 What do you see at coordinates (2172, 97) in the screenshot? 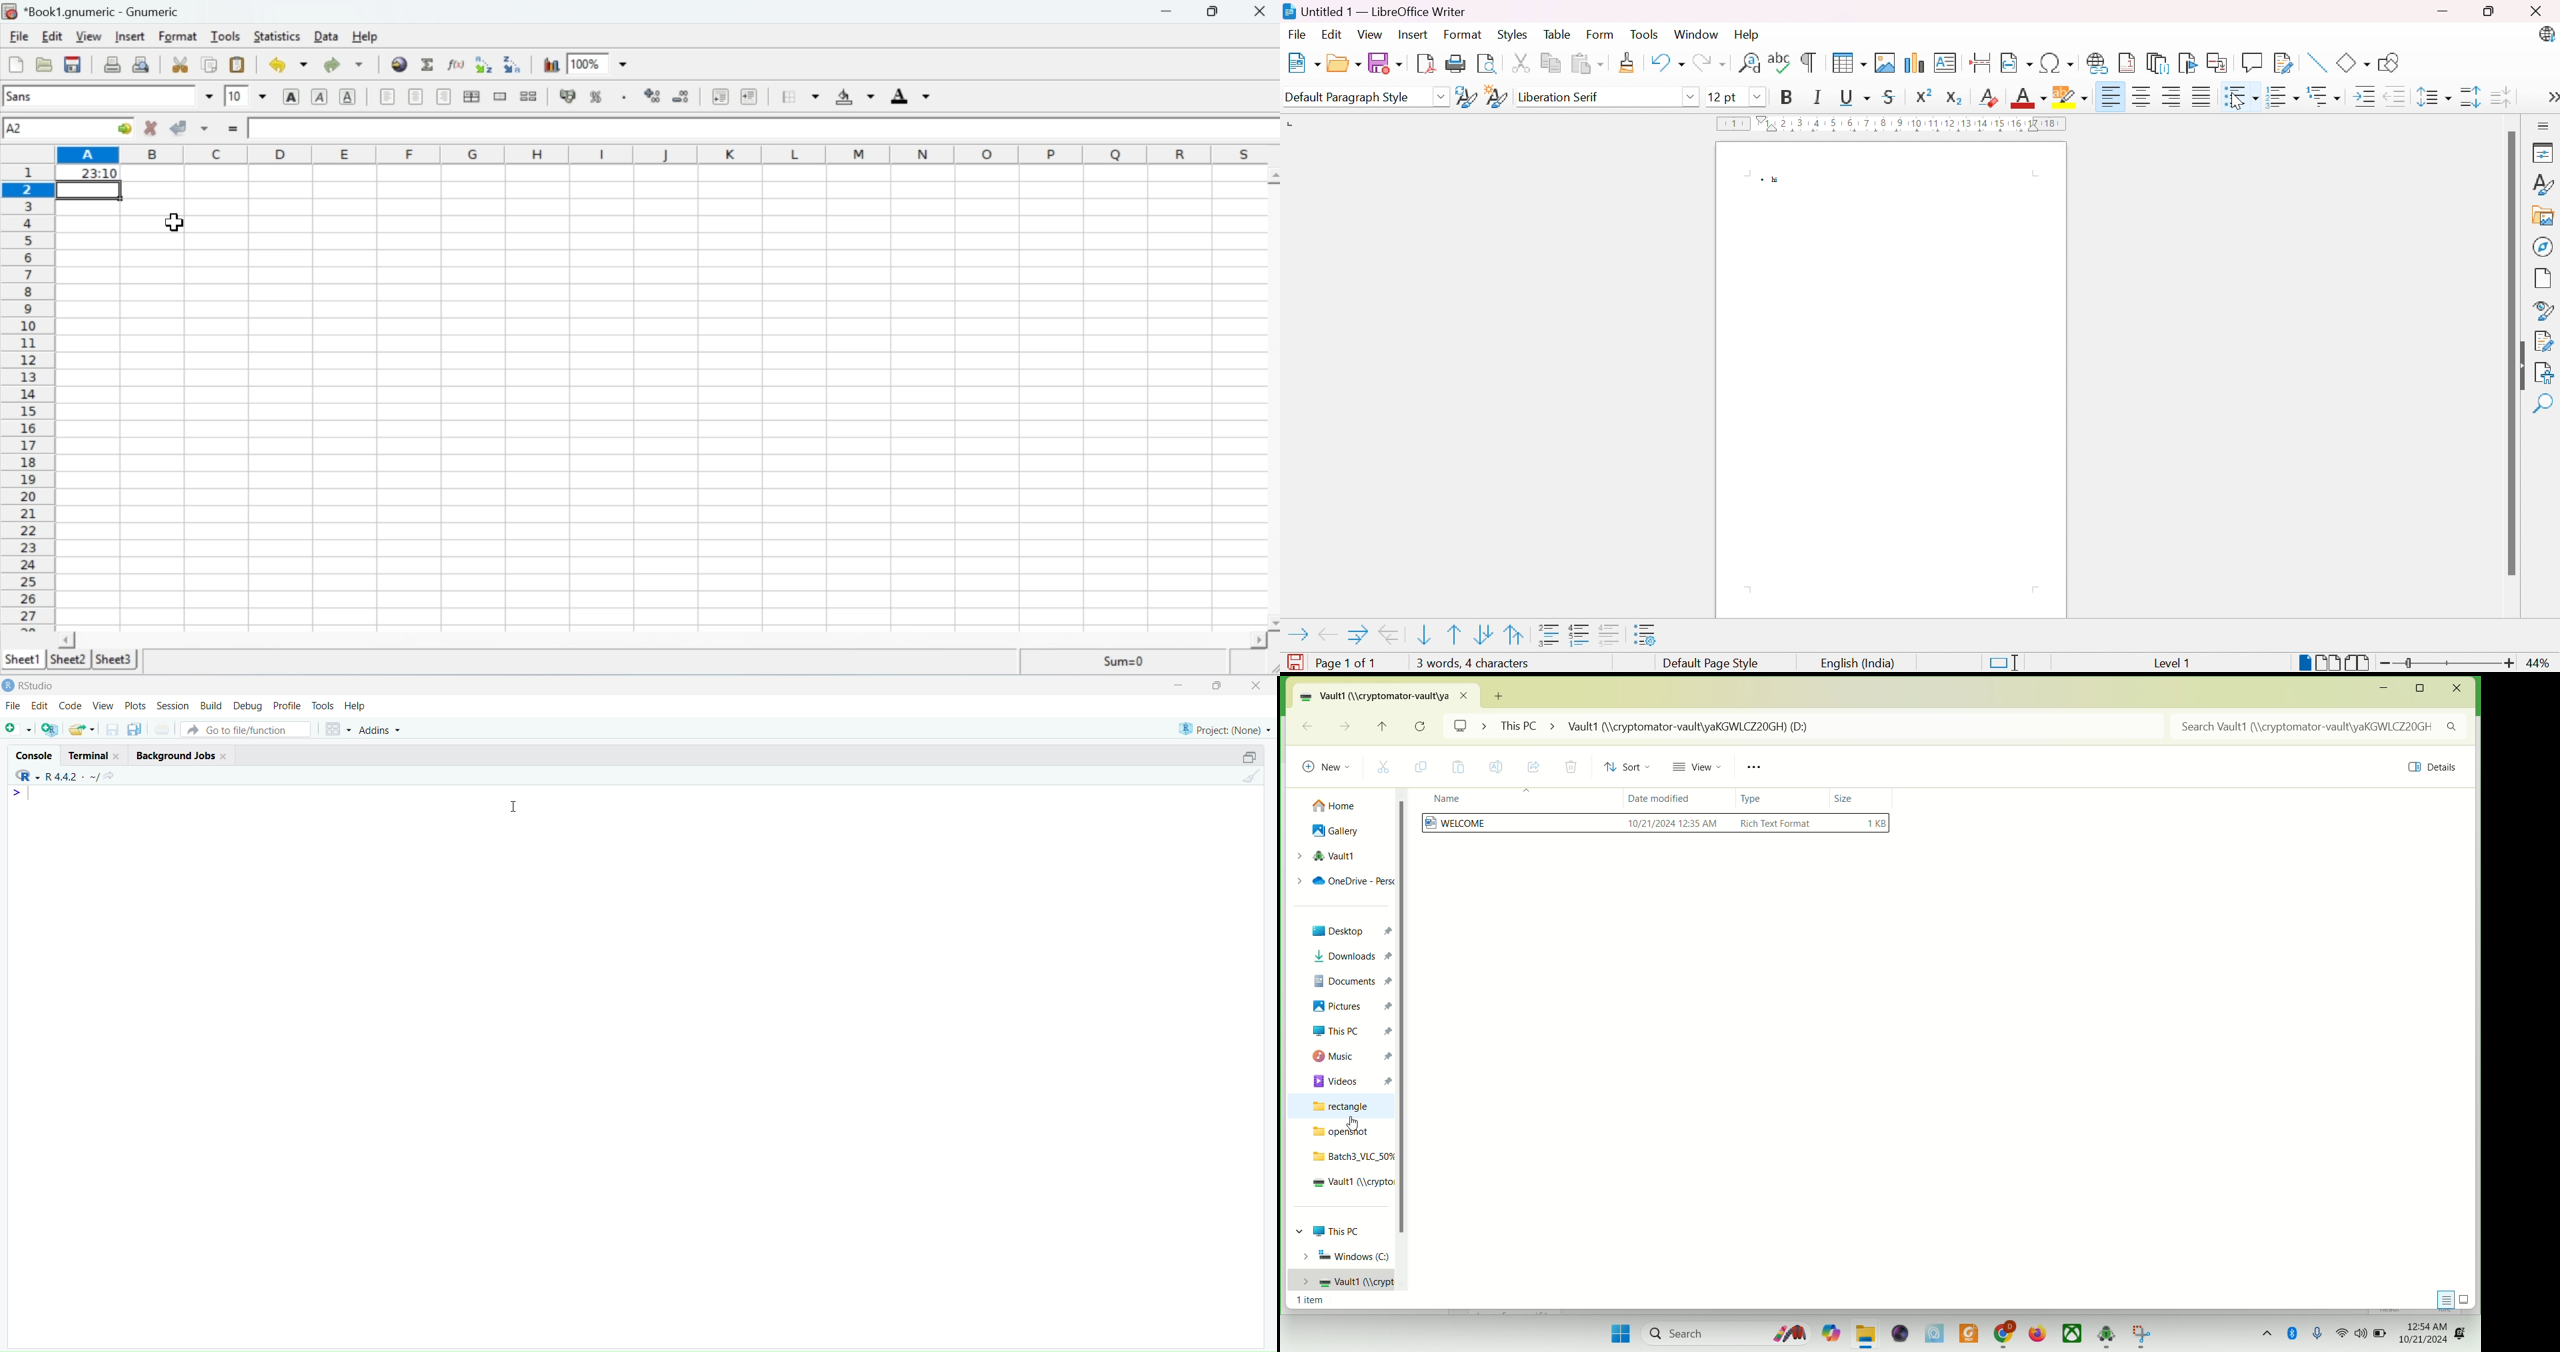
I see `Align left` at bounding box center [2172, 97].